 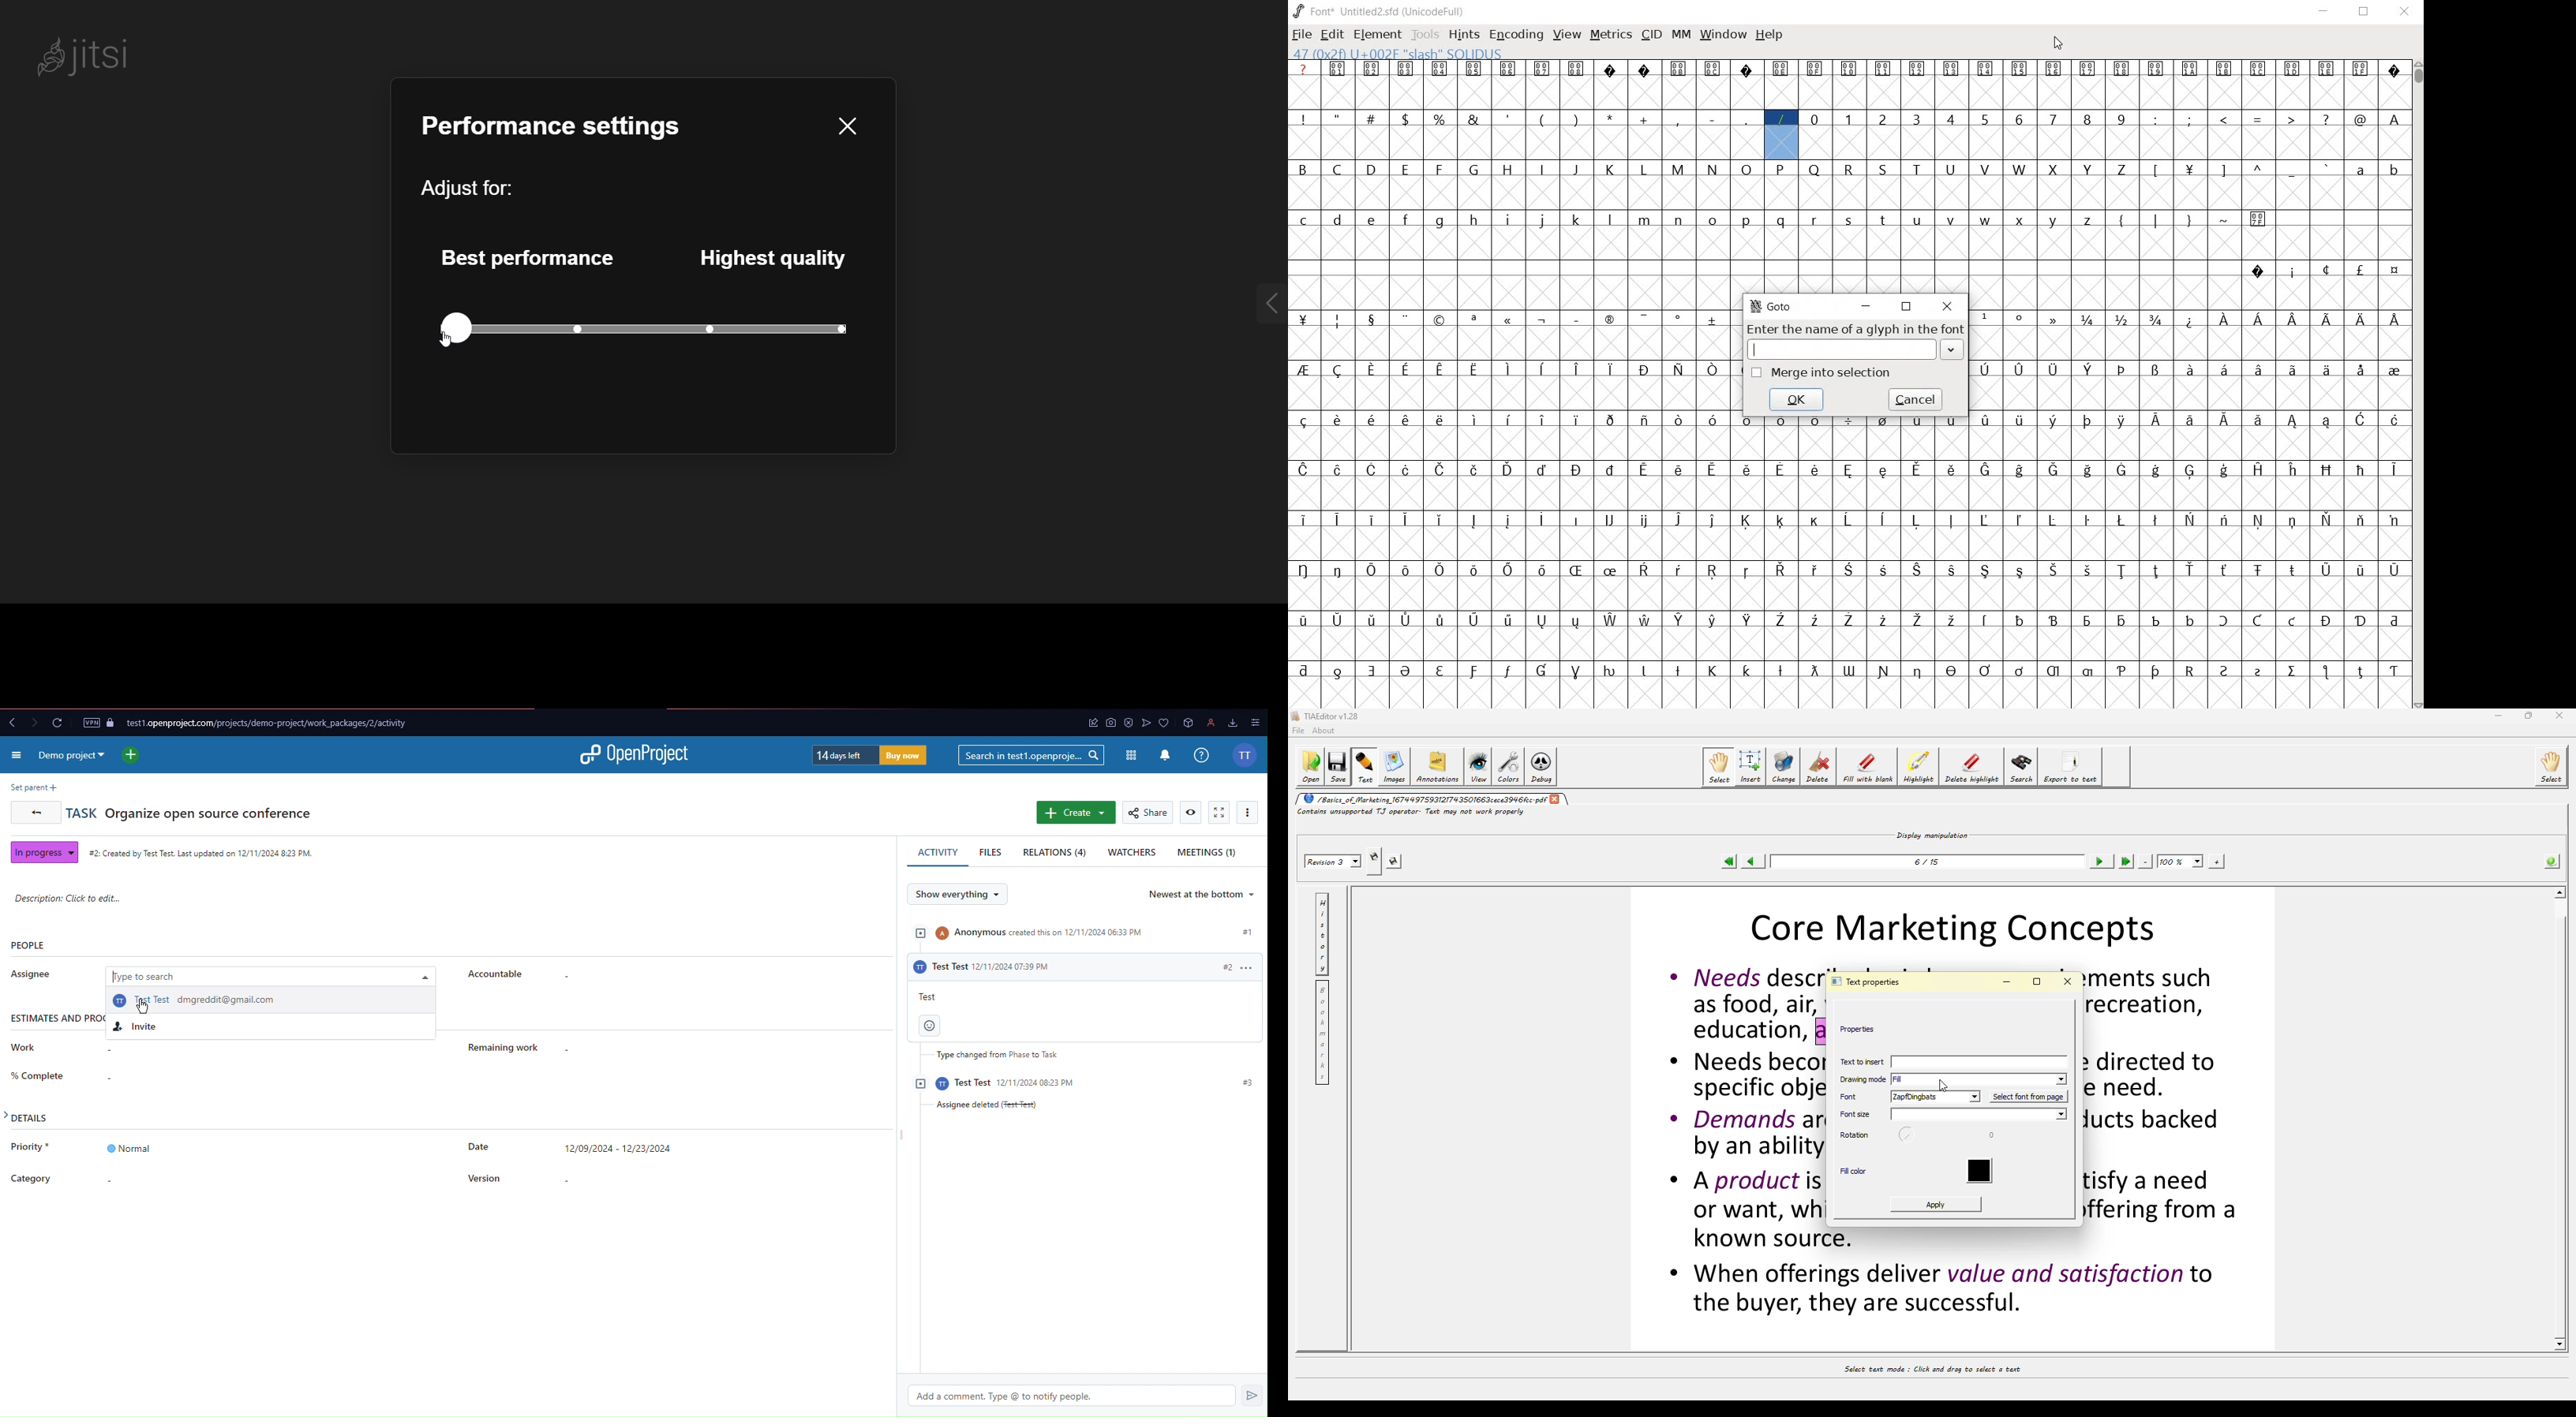 What do you see at coordinates (1508, 620) in the screenshot?
I see `glyph` at bounding box center [1508, 620].